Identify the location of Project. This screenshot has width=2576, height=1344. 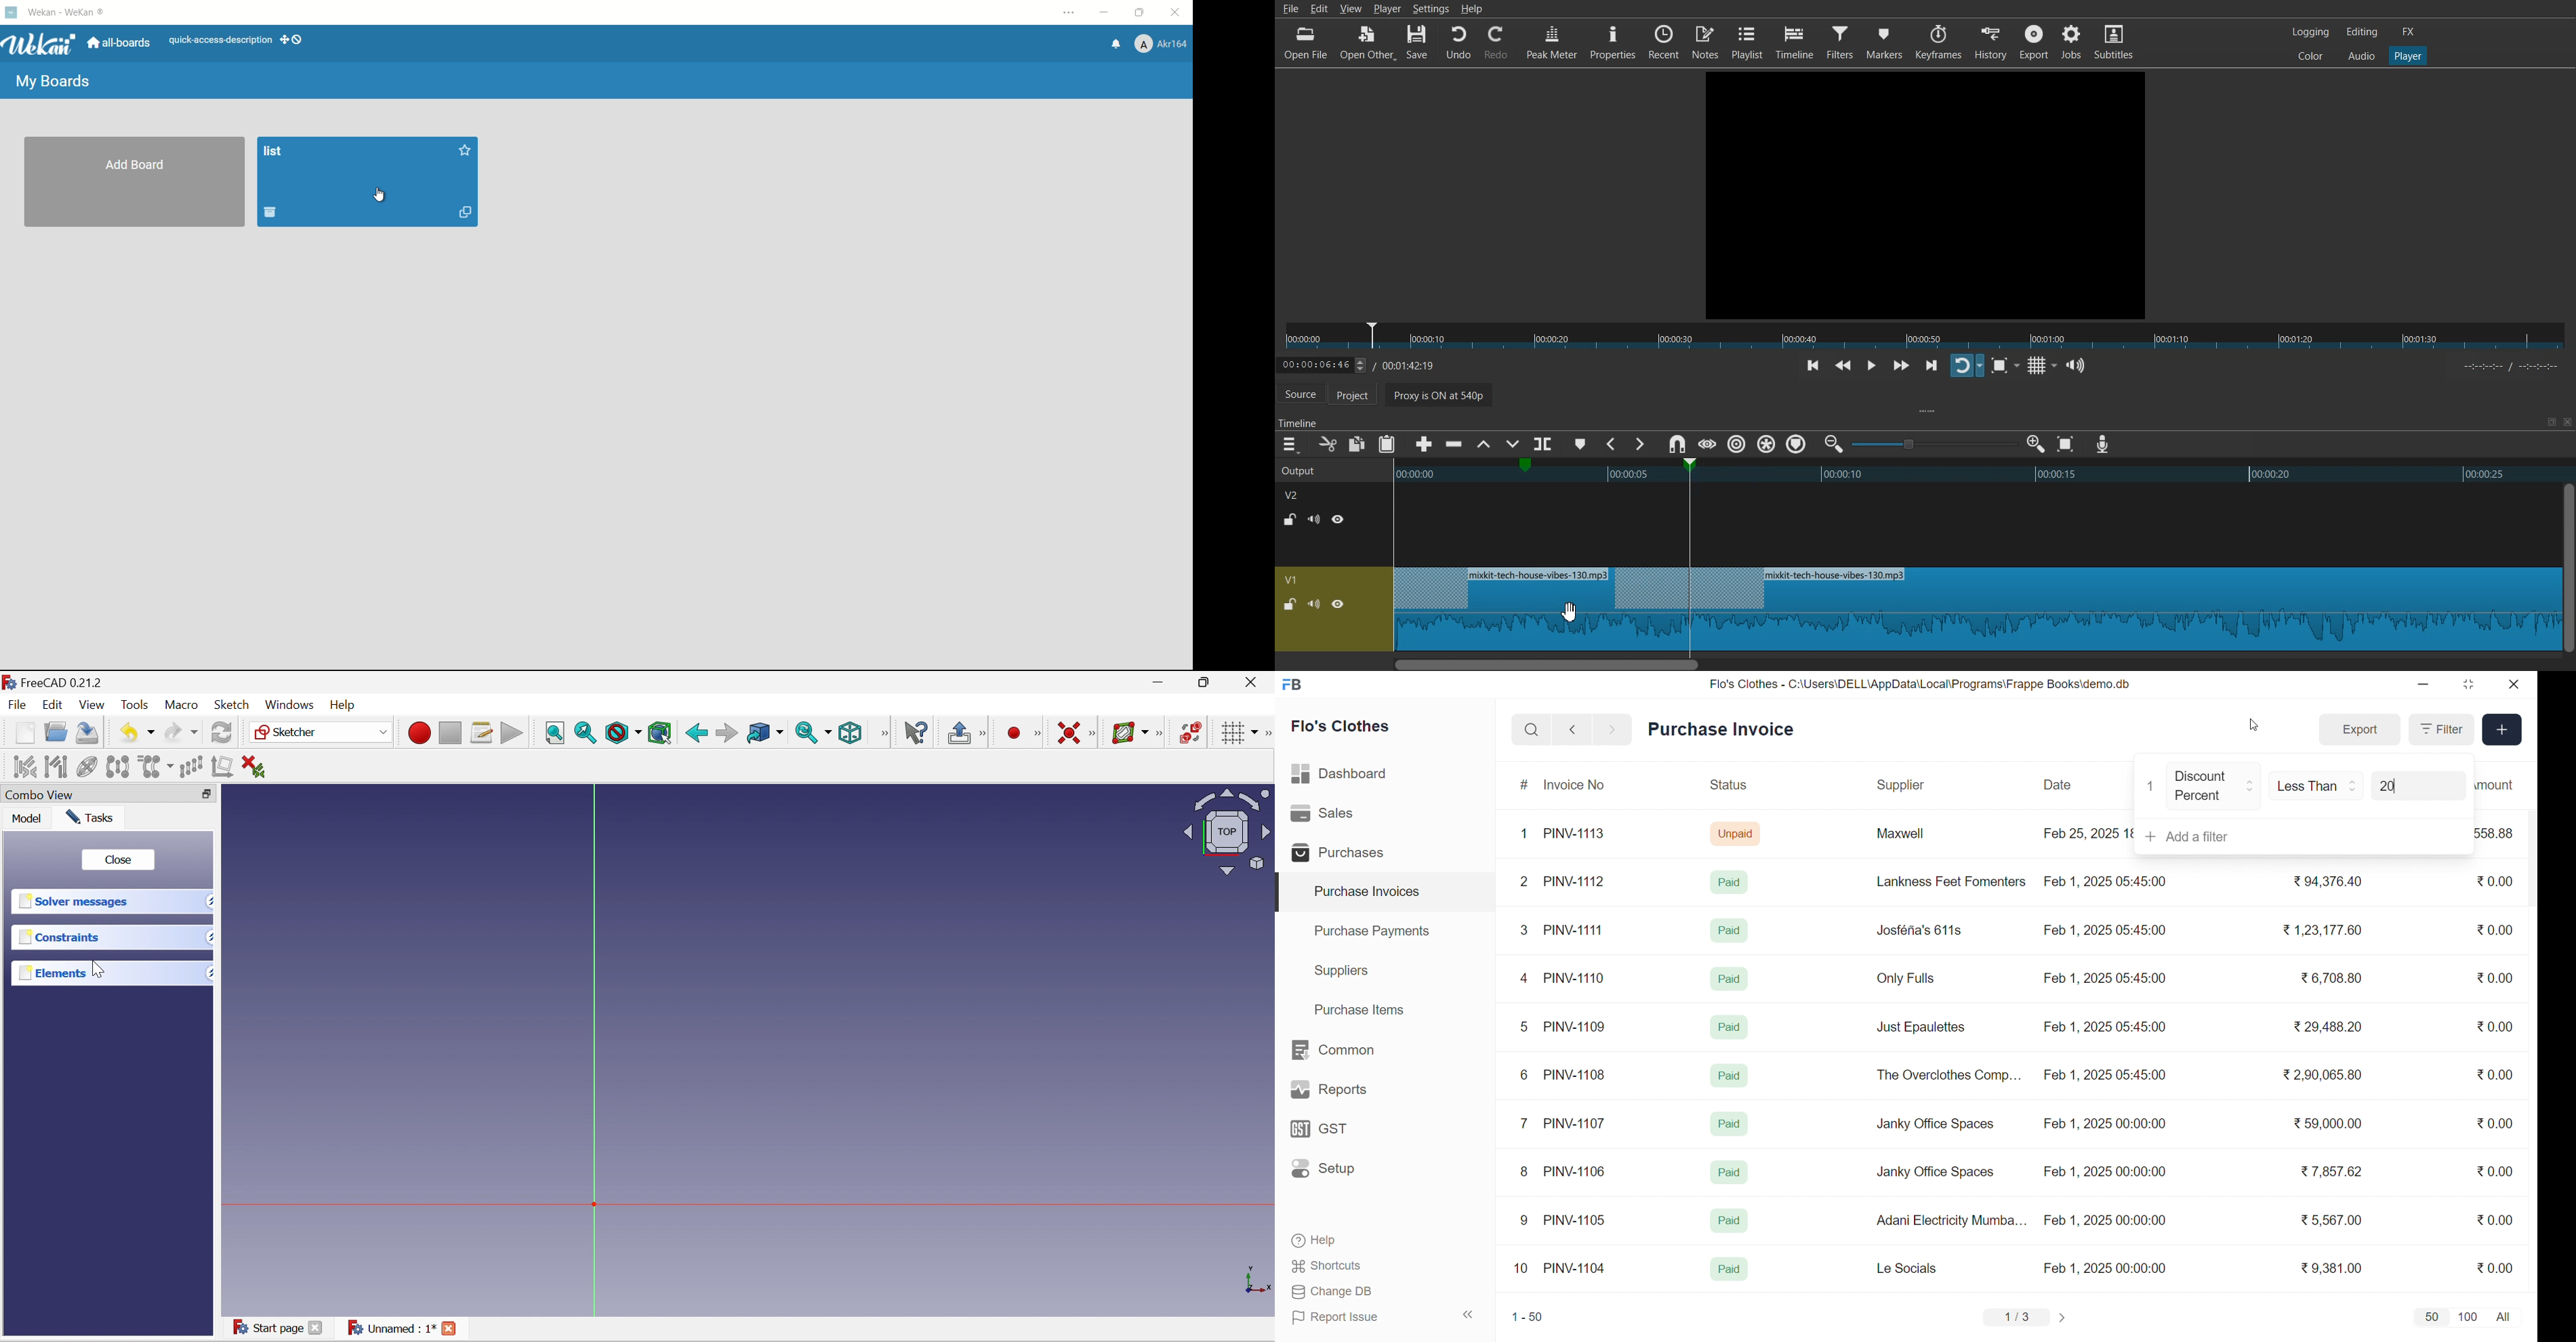
(1359, 396).